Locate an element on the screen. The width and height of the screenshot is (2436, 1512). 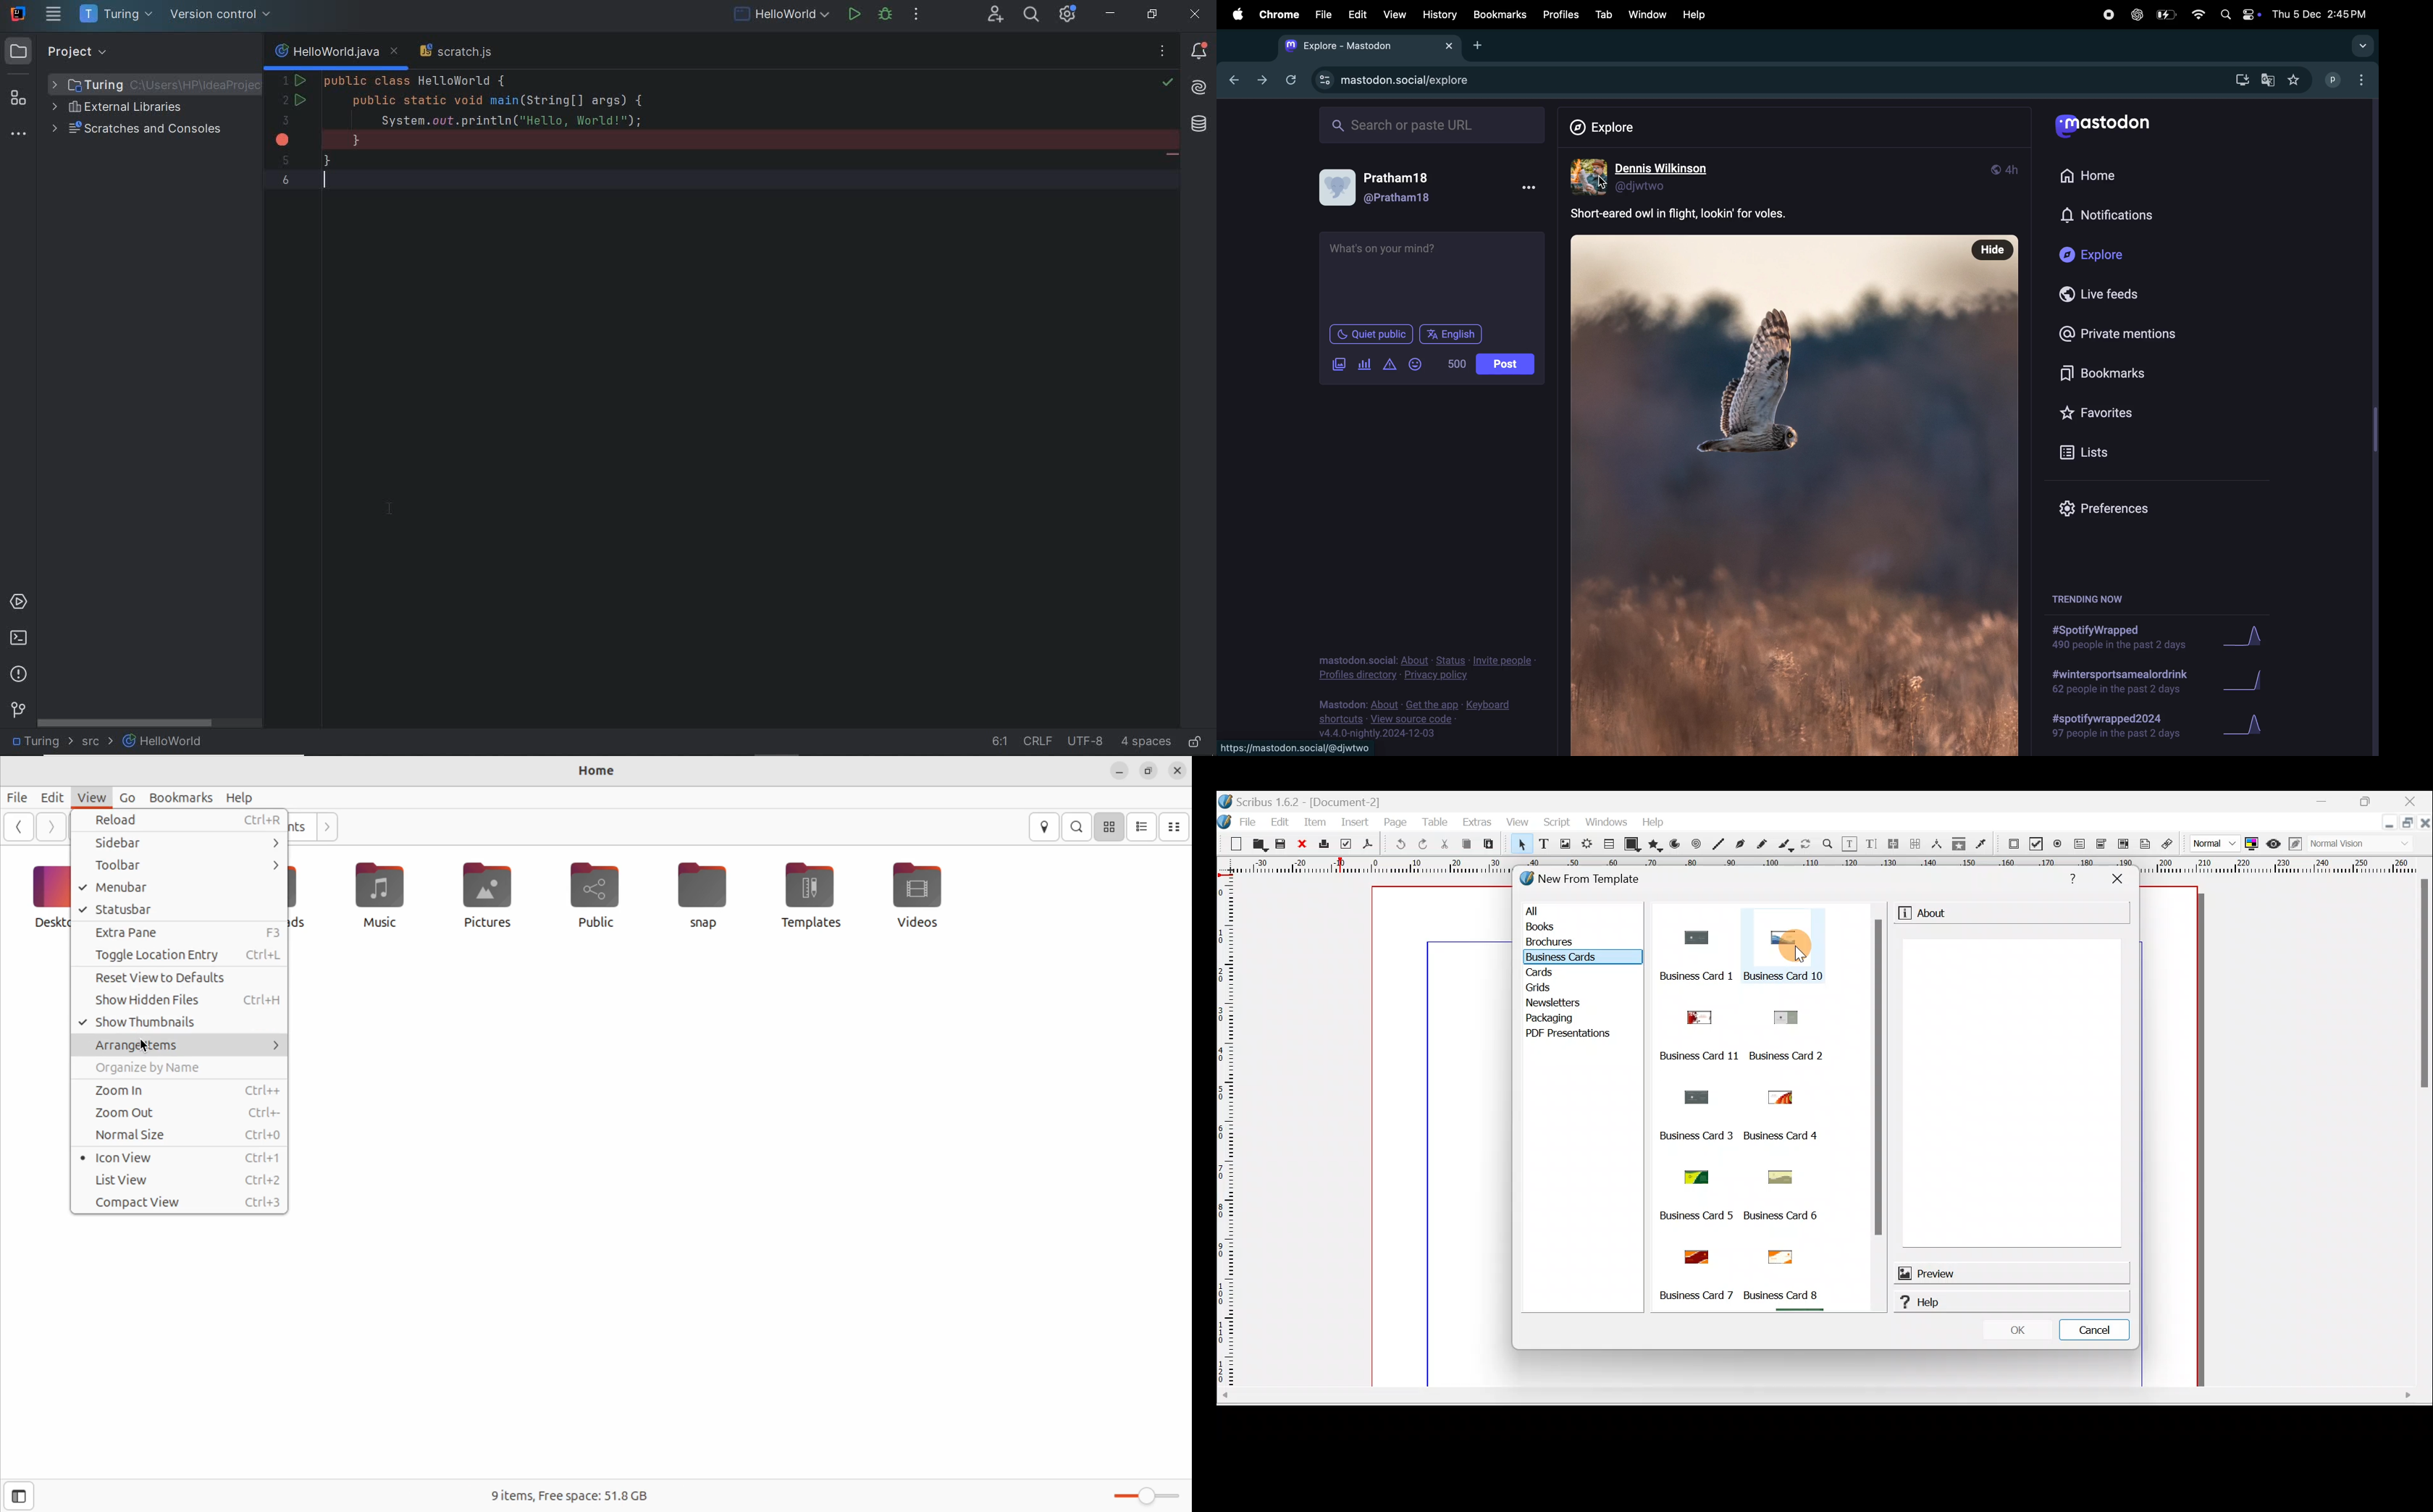
Minimise is located at coordinates (2385, 828).